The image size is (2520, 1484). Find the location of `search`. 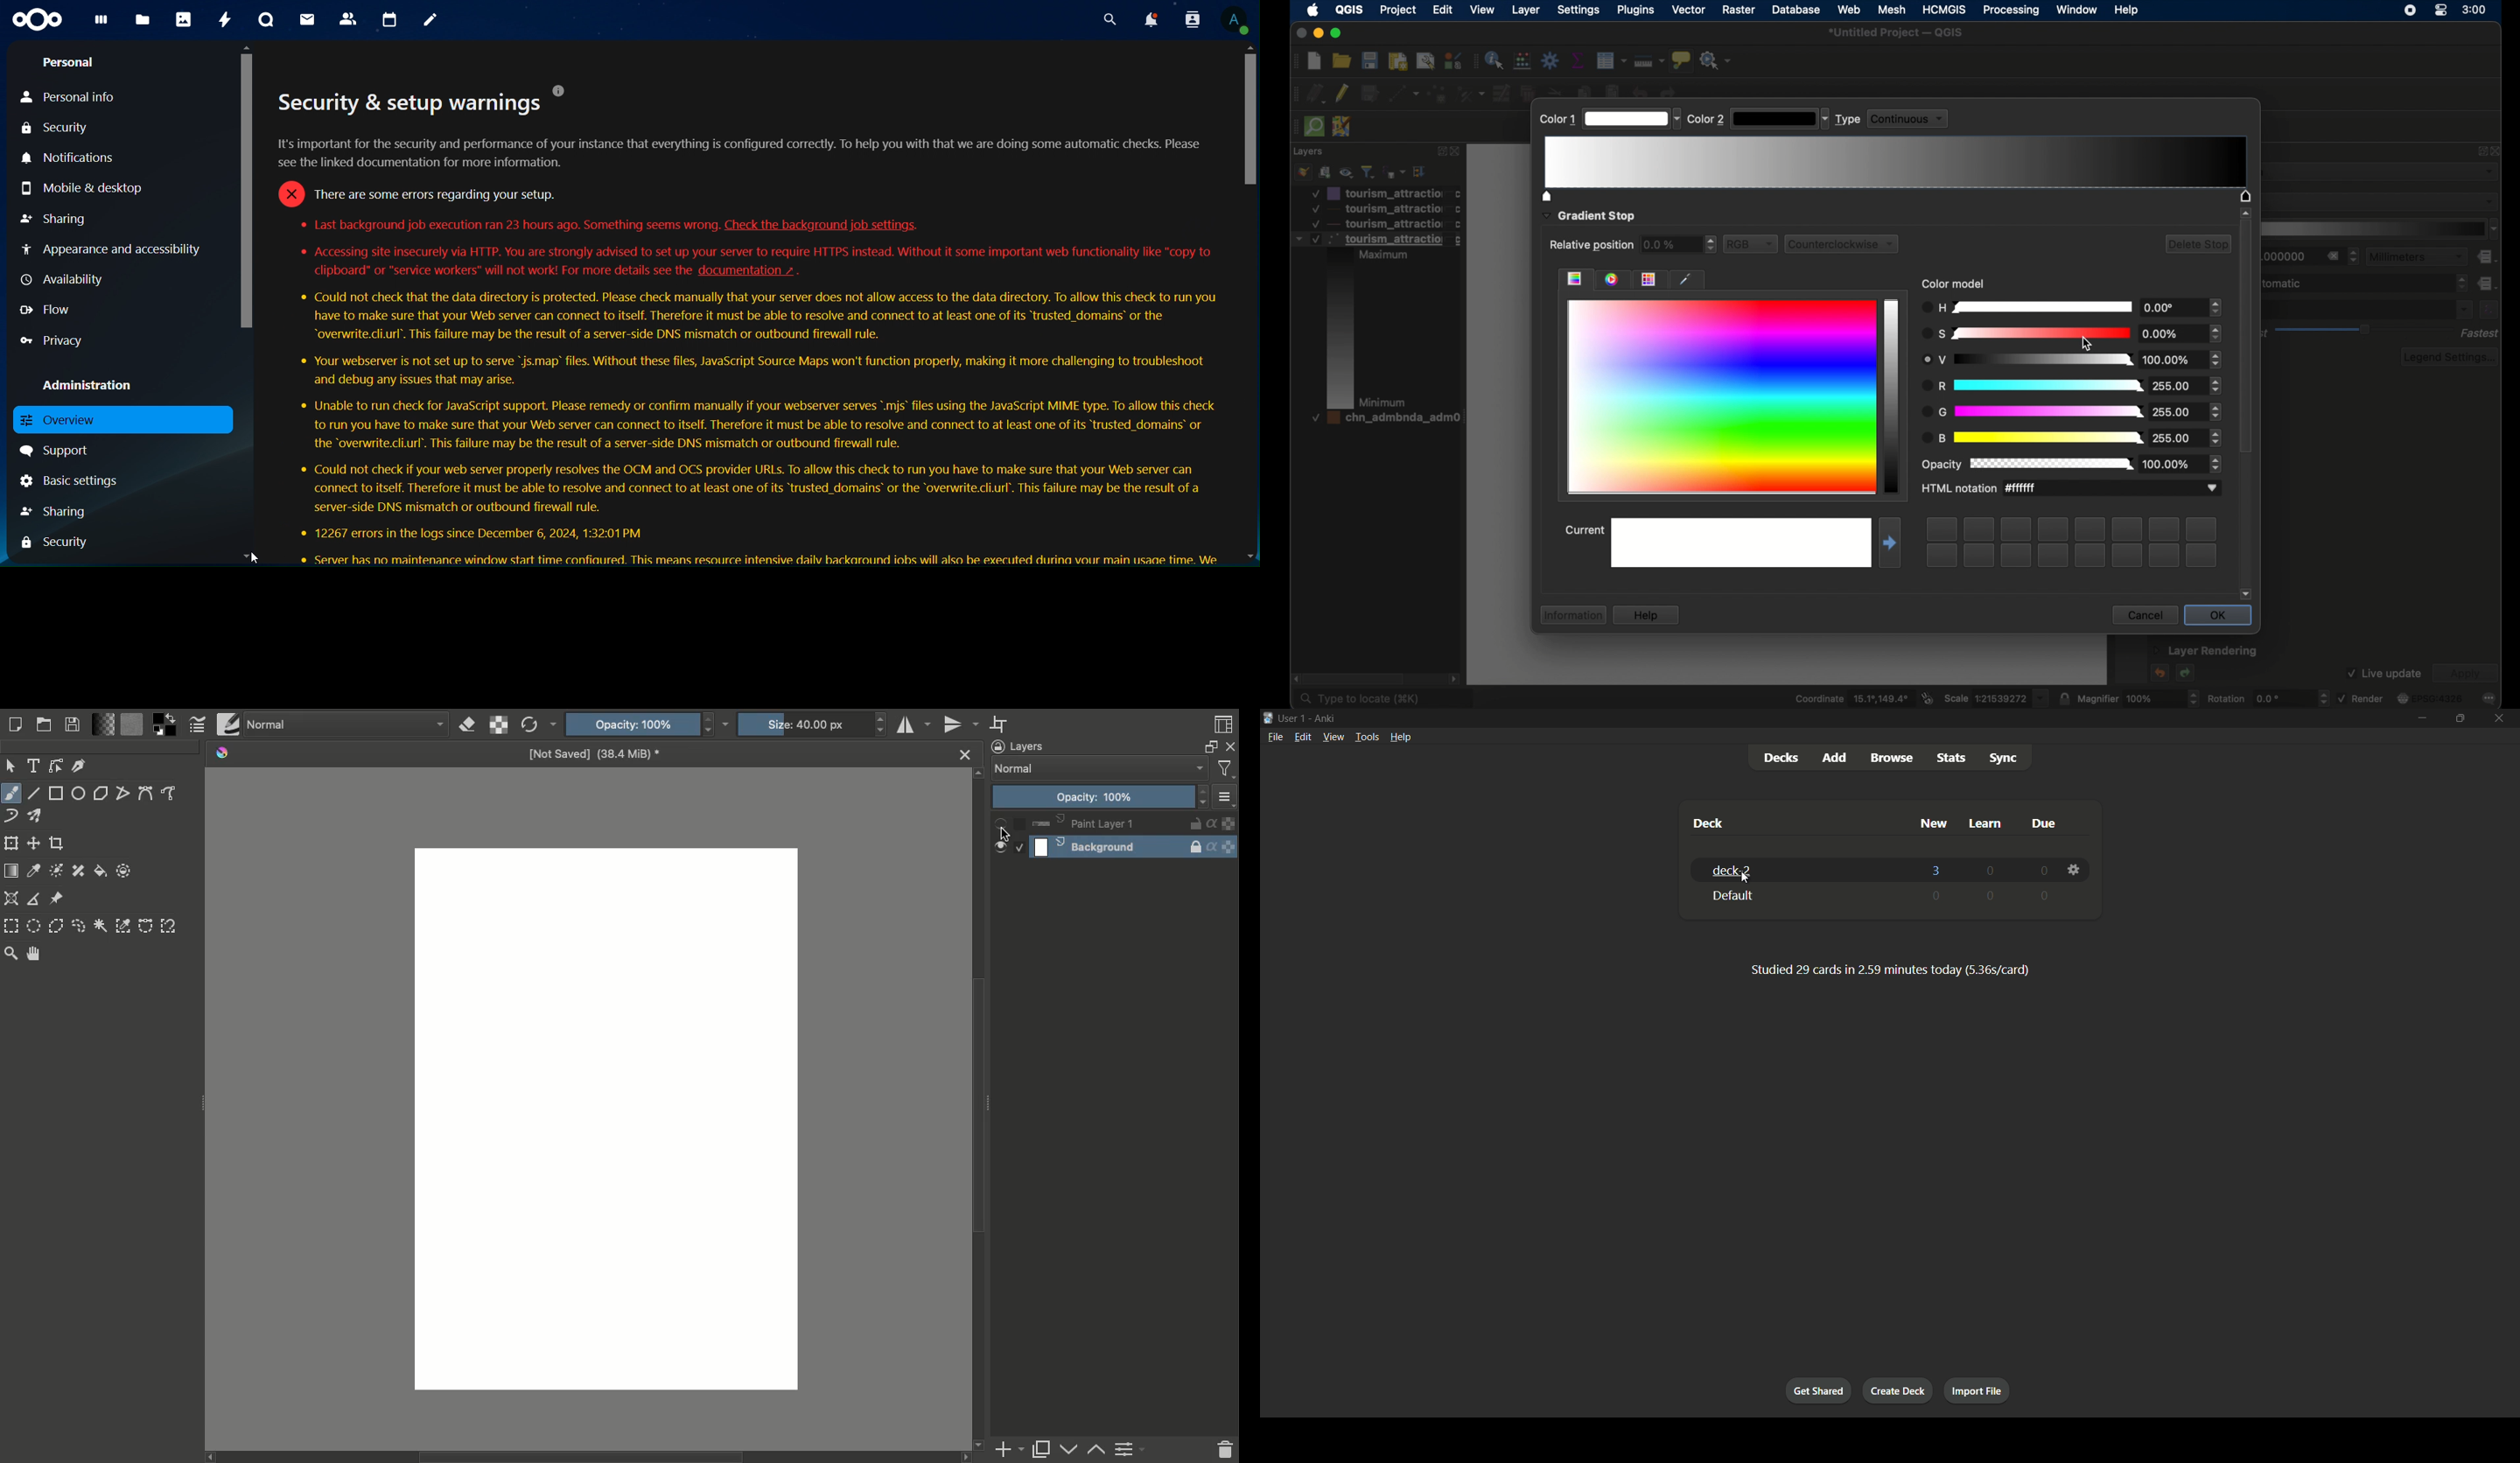

search is located at coordinates (1110, 20).